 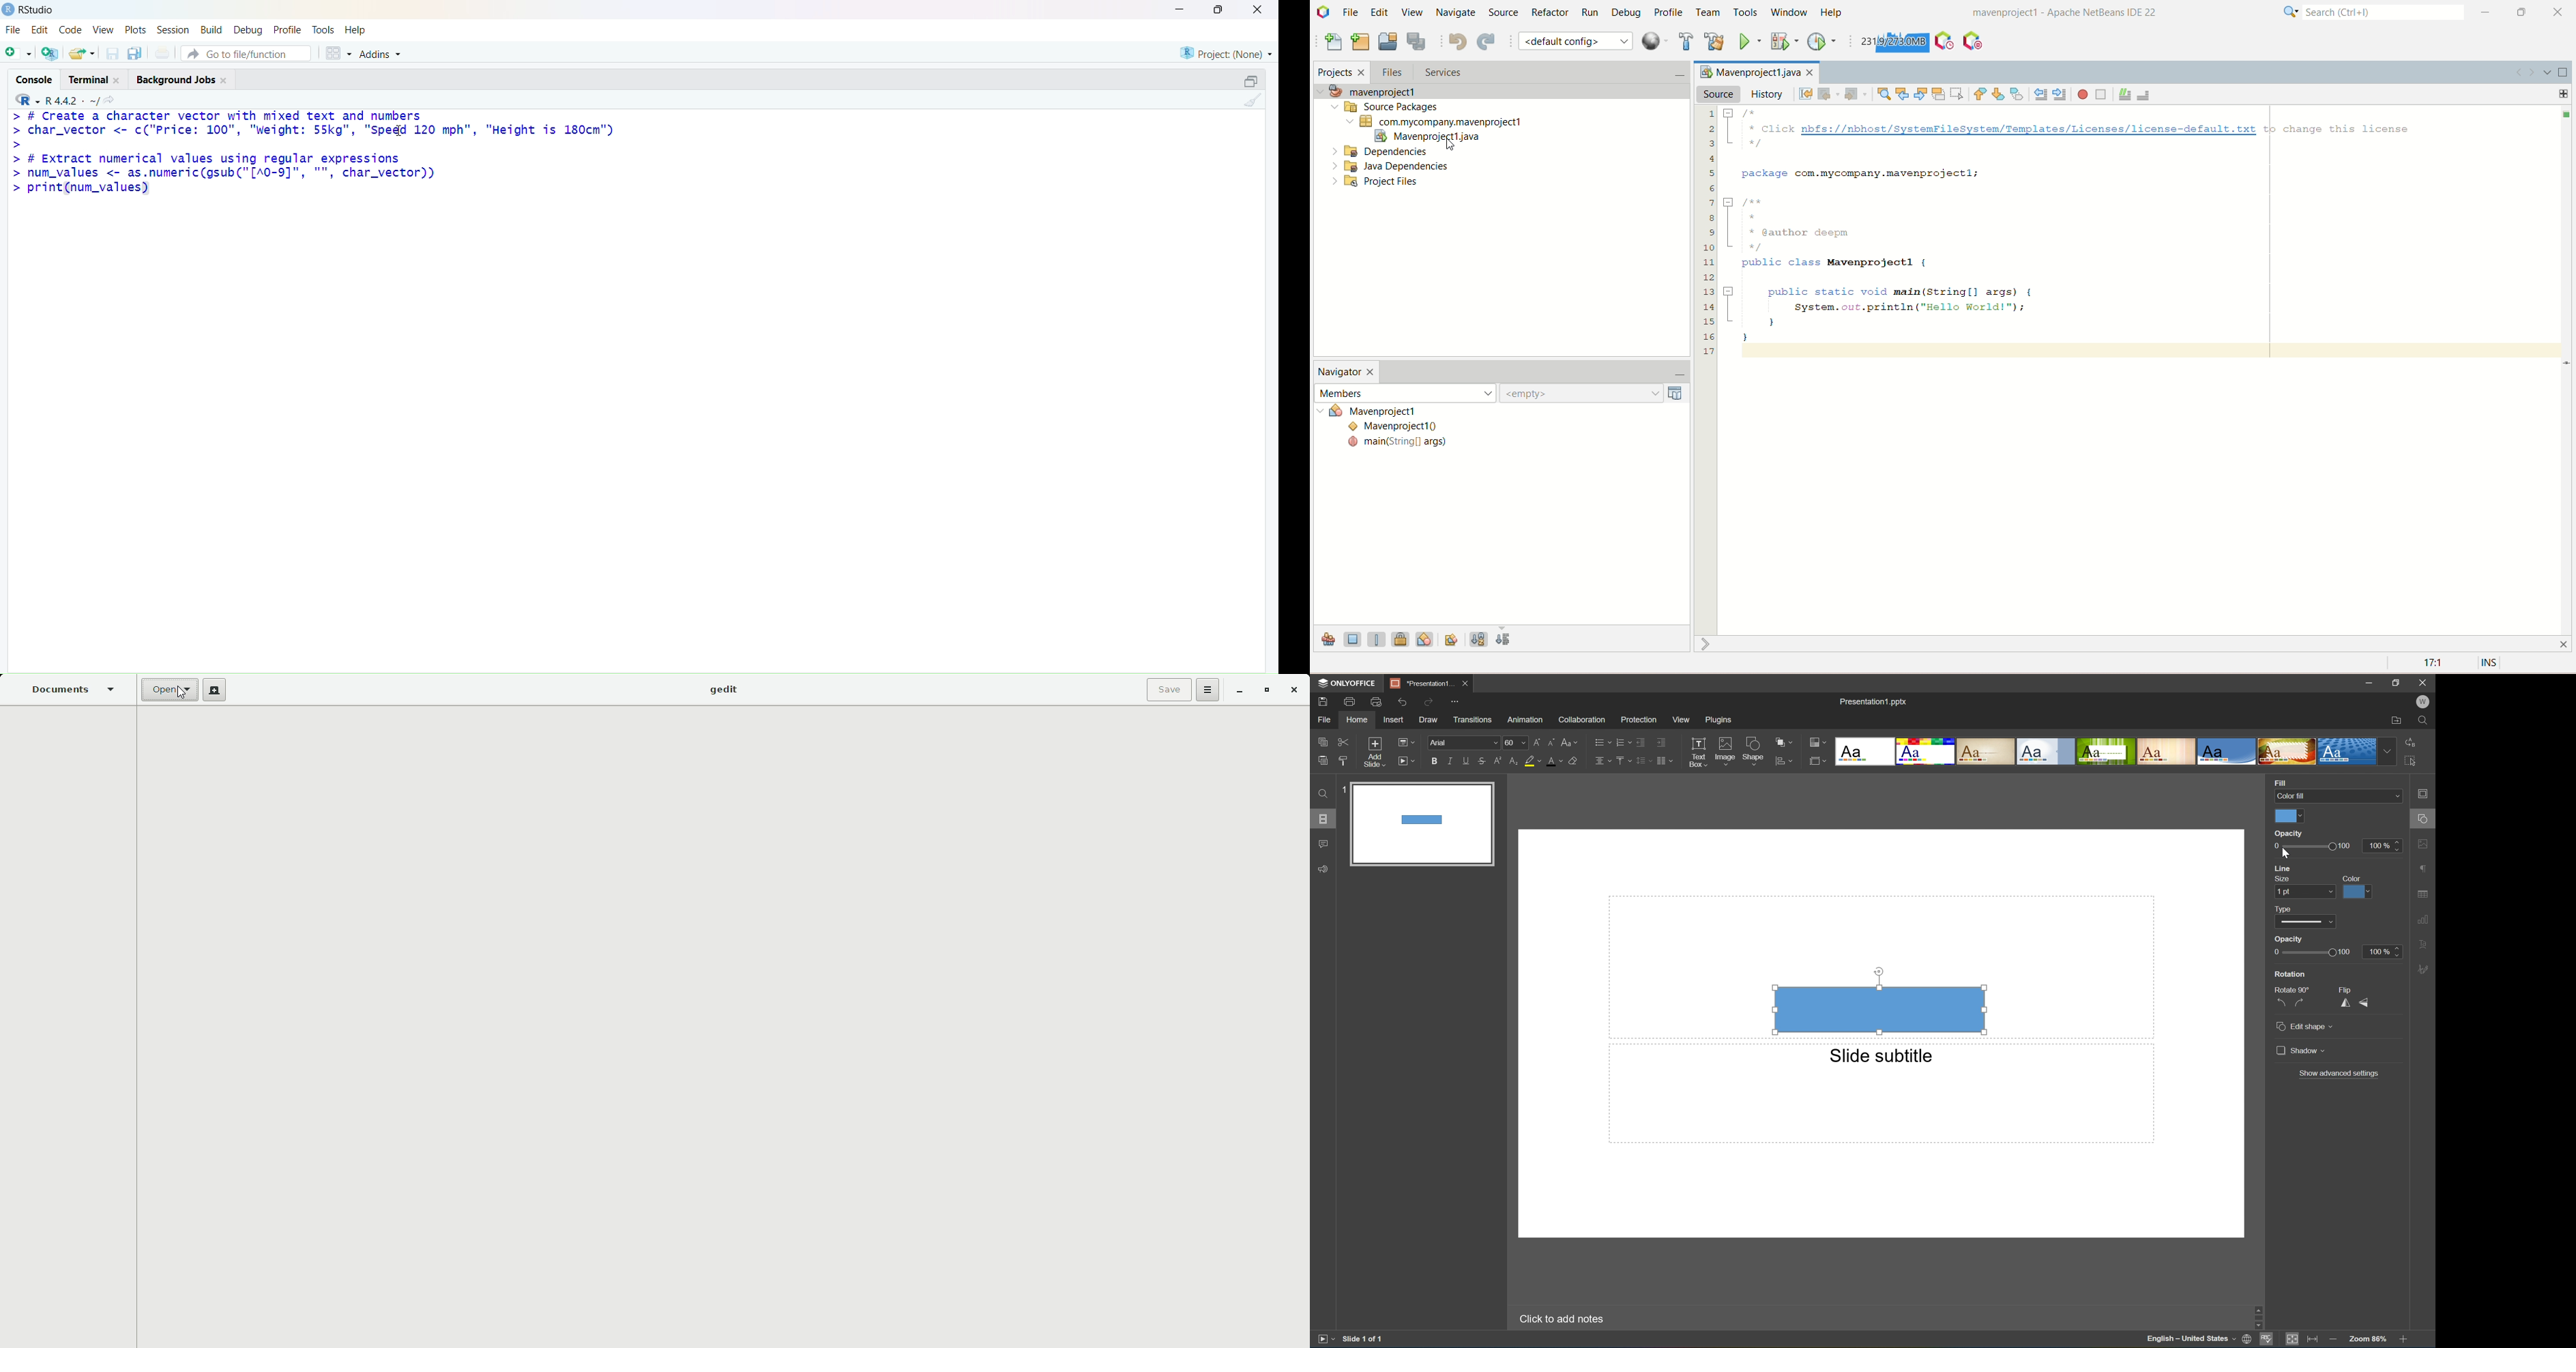 I want to click on share as, so click(x=83, y=53).